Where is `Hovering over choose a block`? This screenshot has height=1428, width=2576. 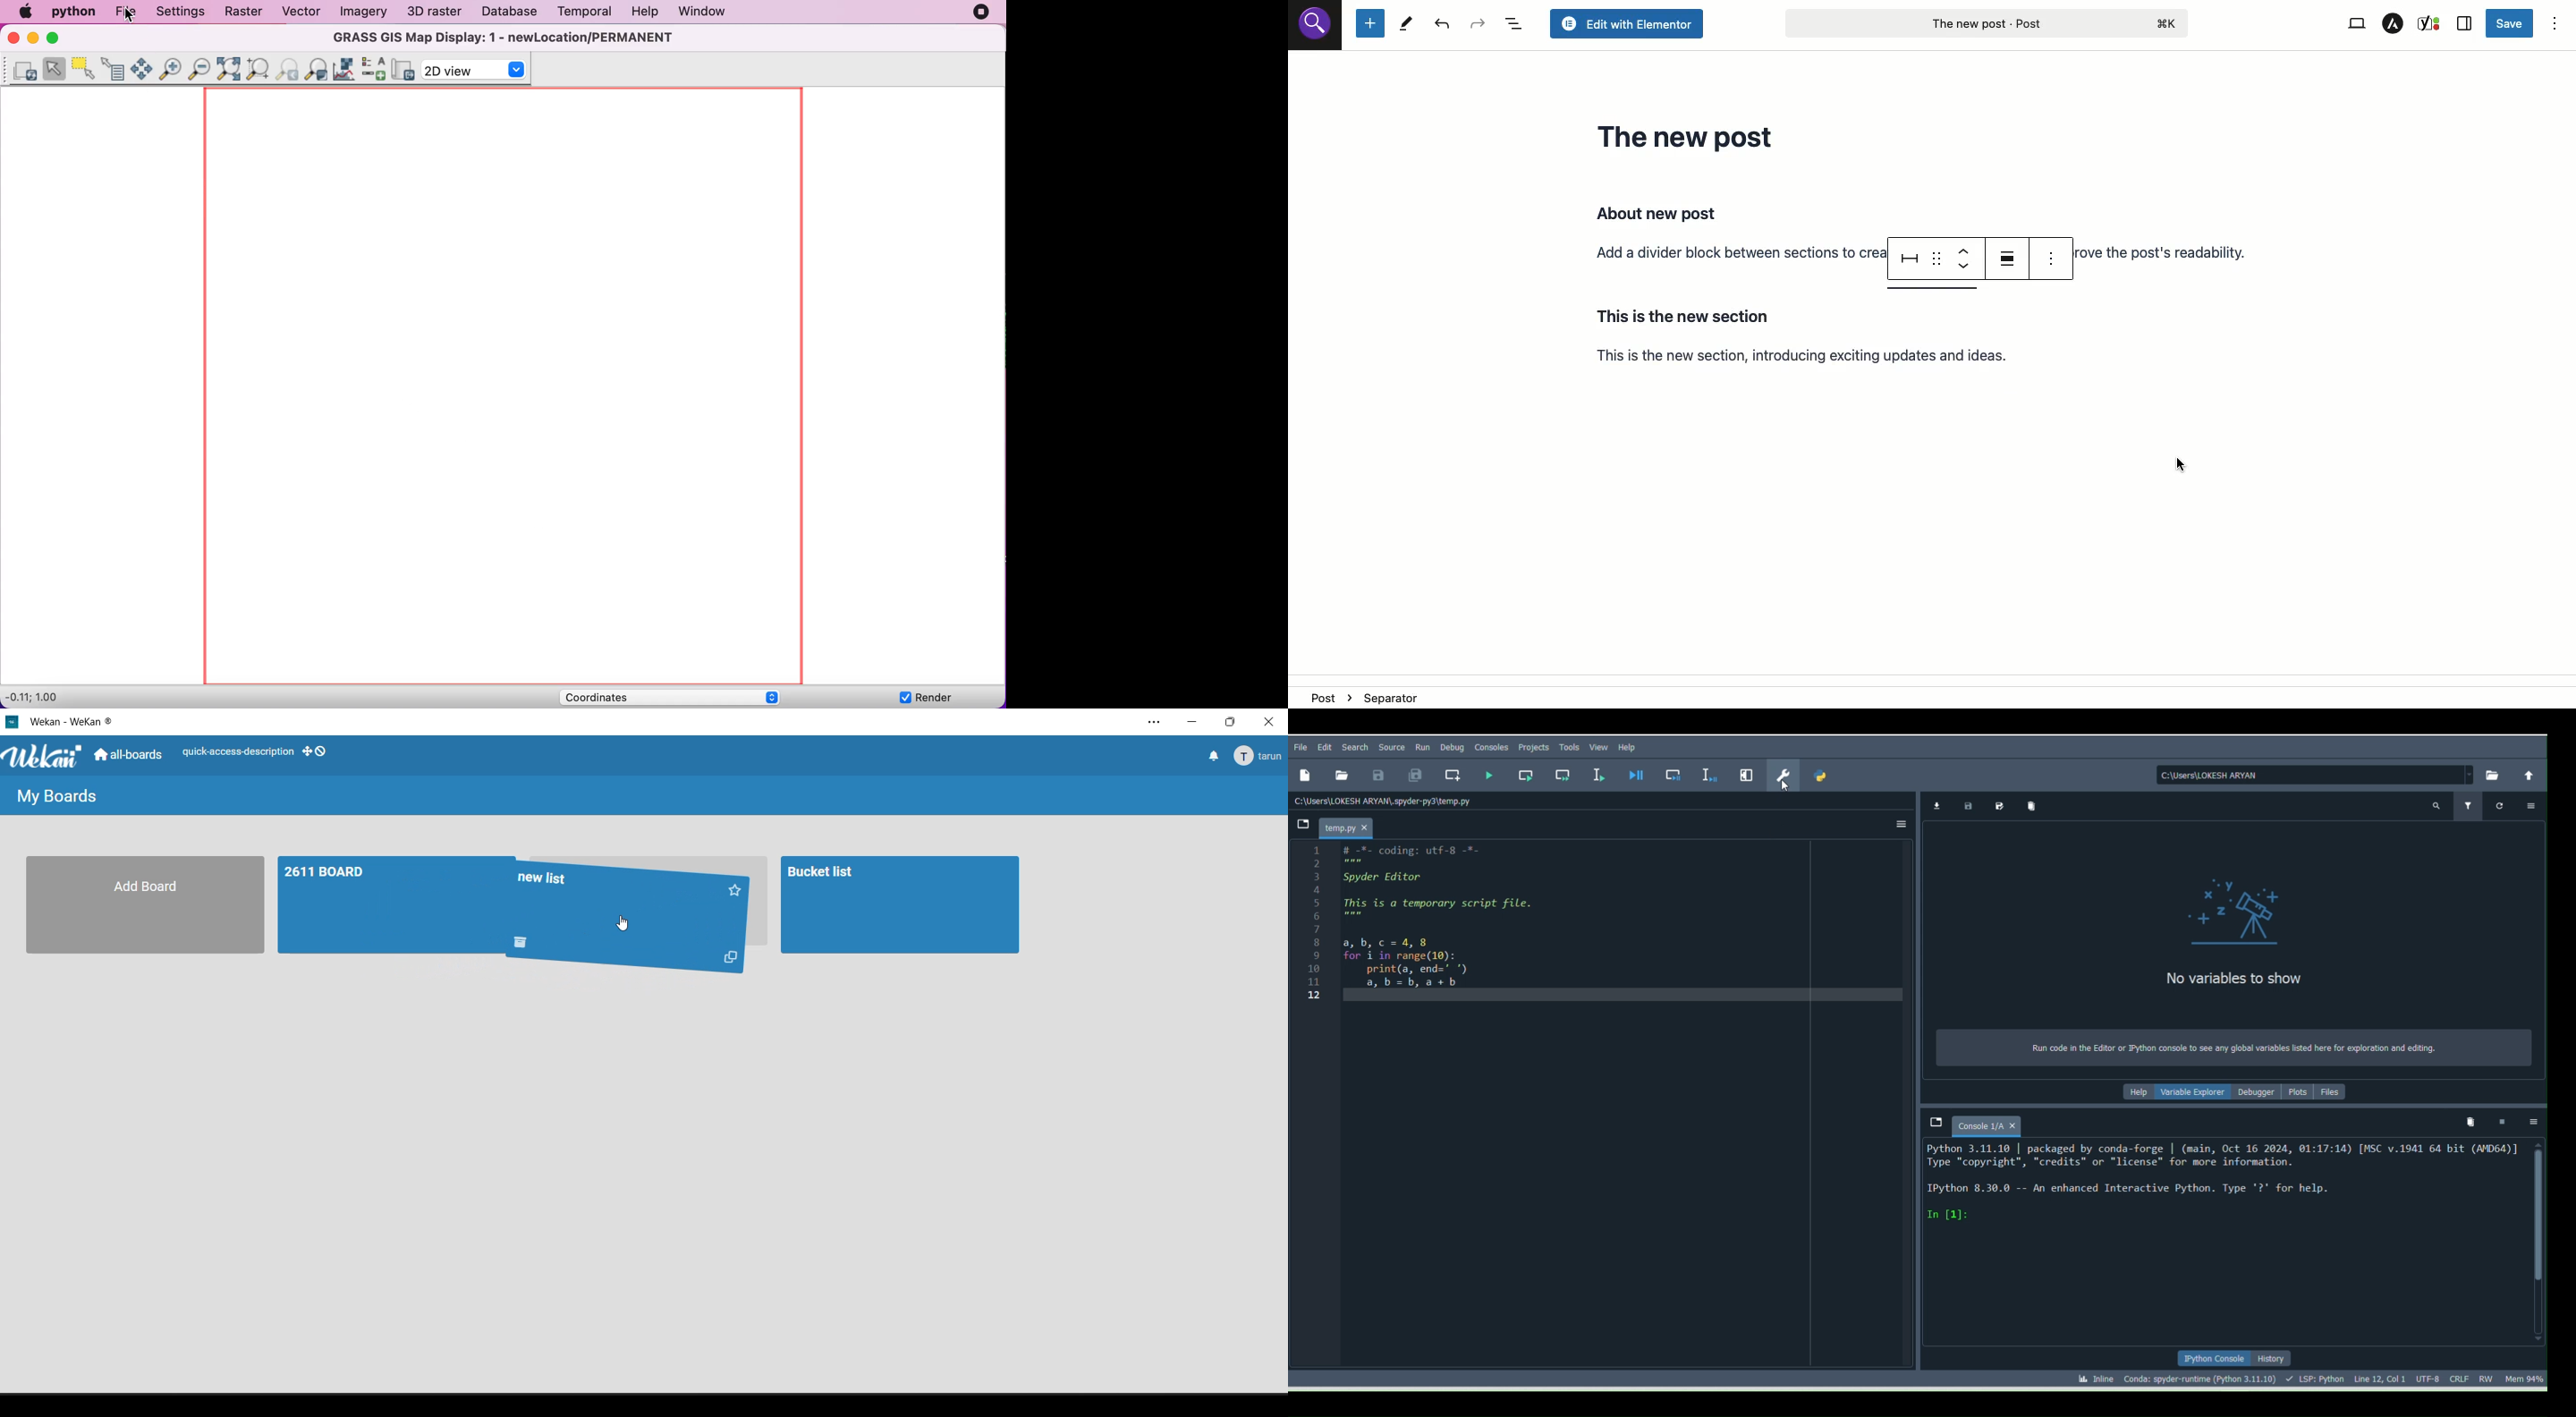 Hovering over choose a block is located at coordinates (1685, 314).